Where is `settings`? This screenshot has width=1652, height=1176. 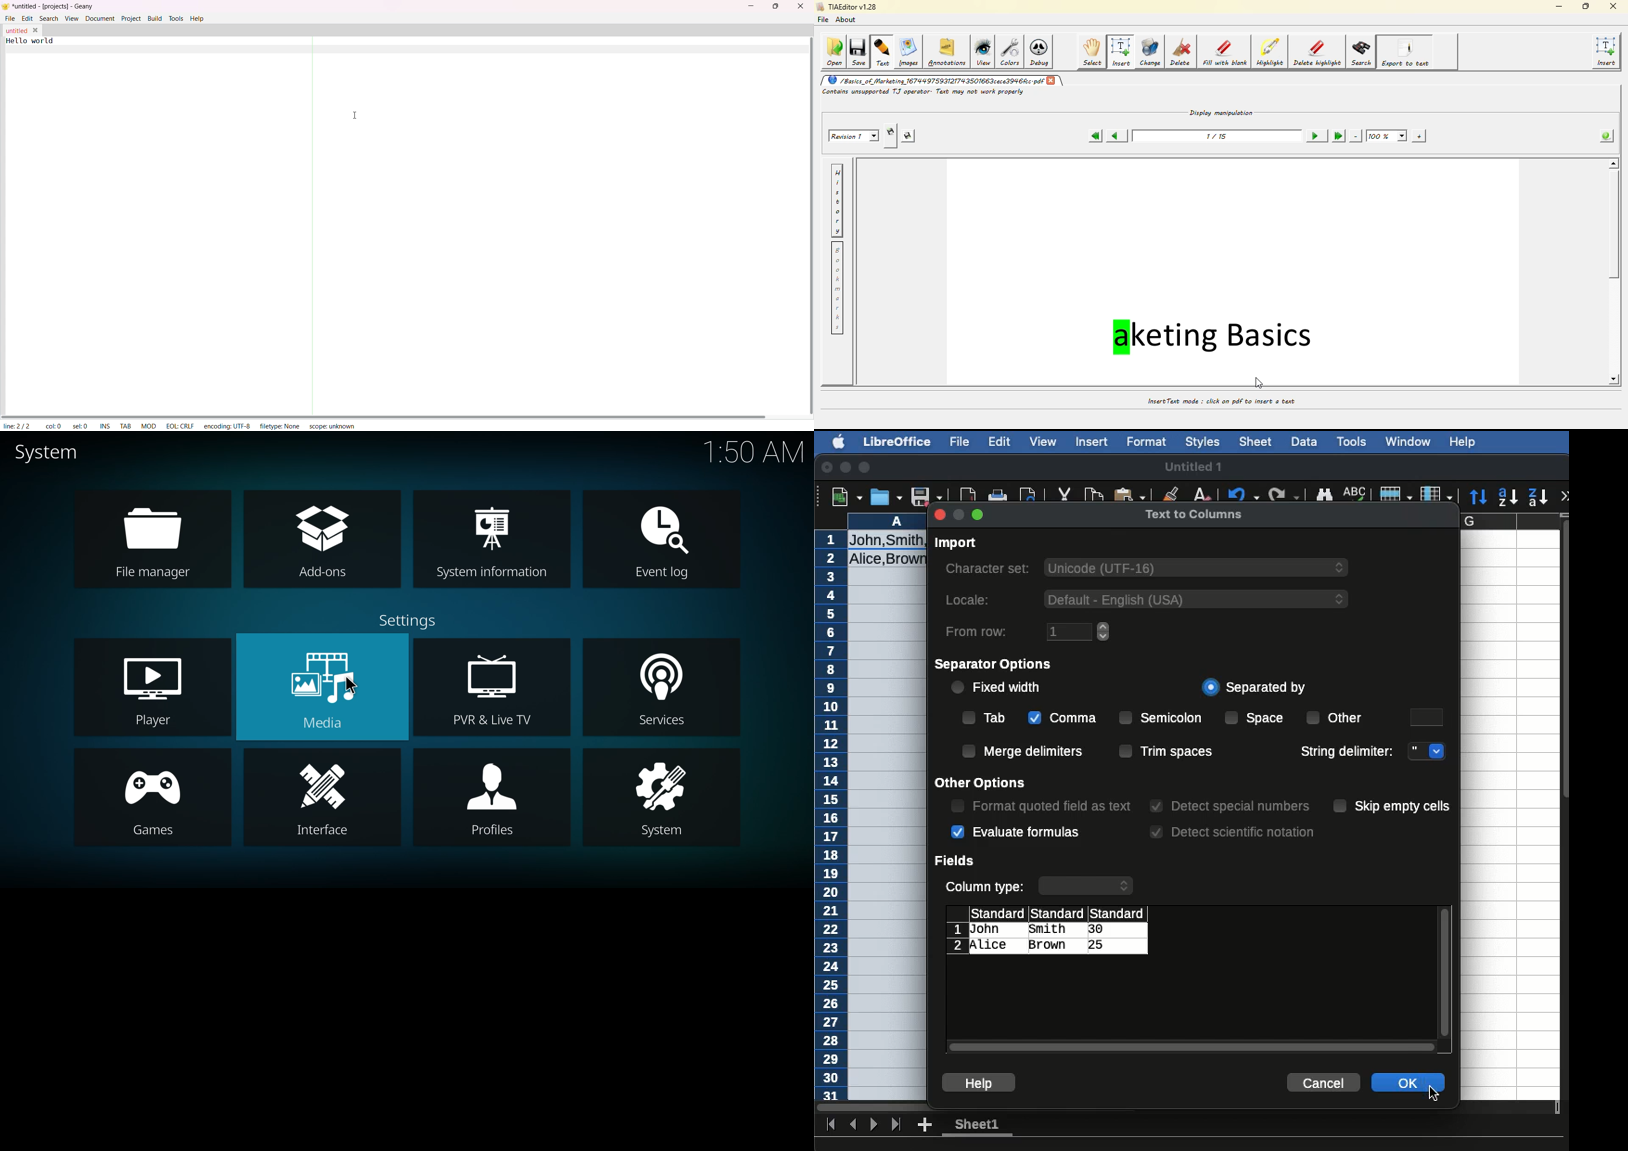
settings is located at coordinates (406, 621).